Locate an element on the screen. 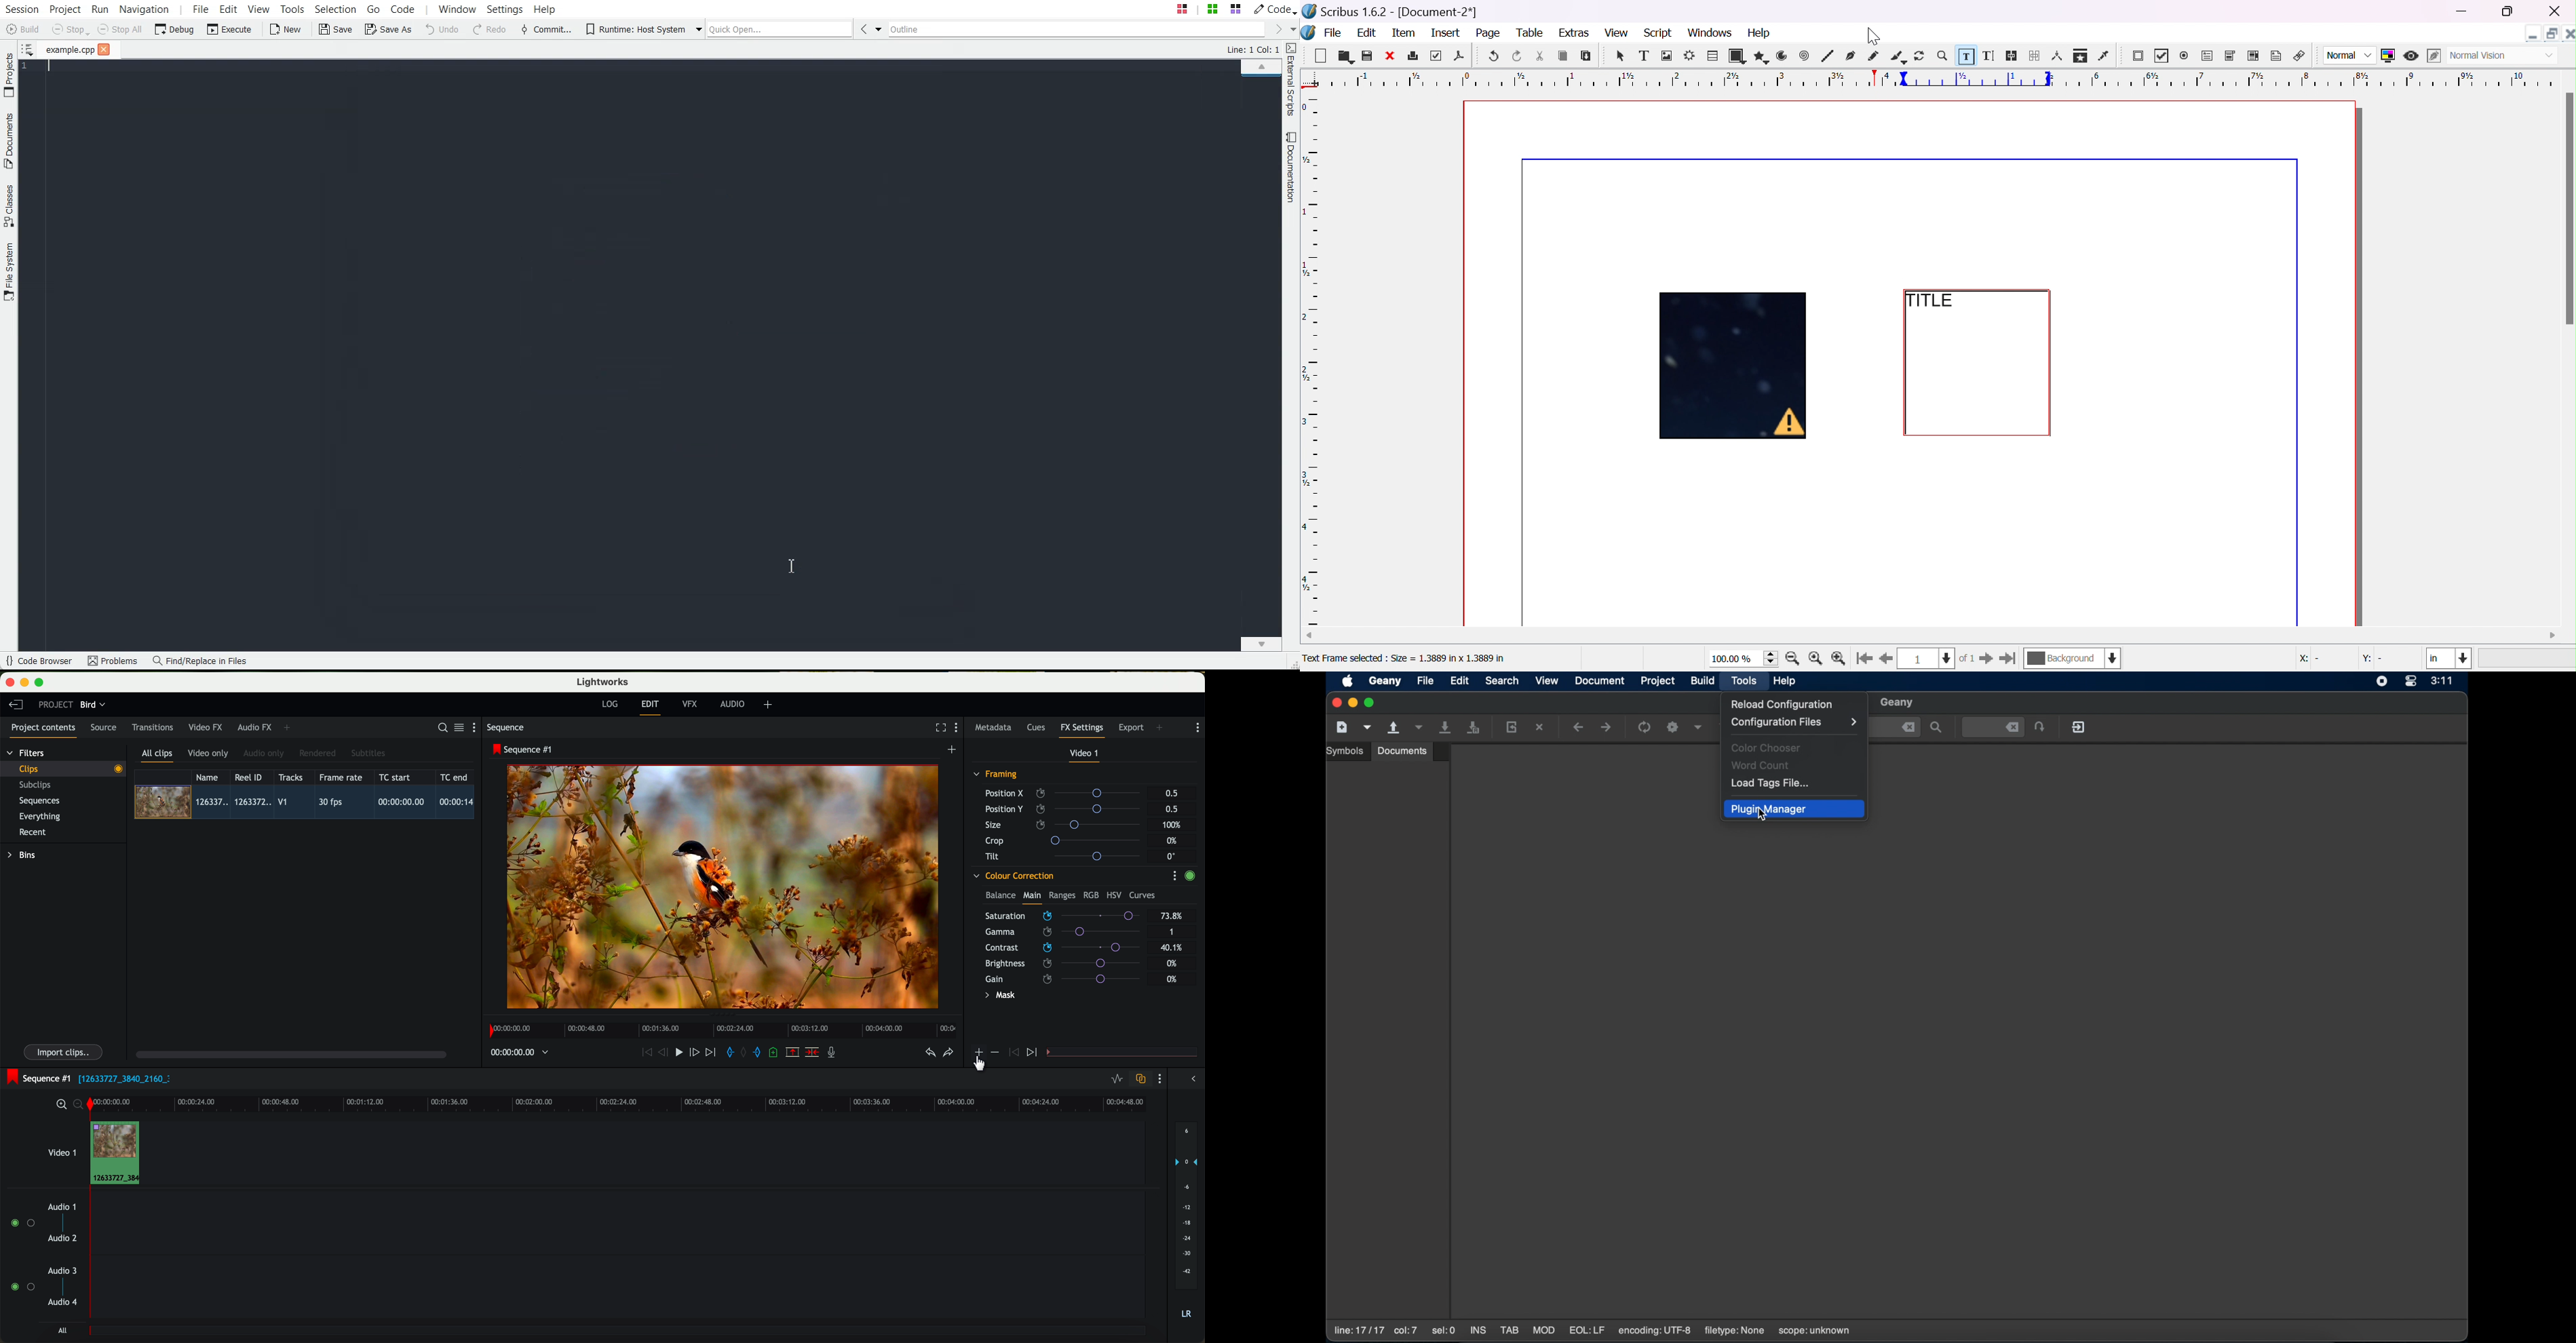 The image size is (2576, 1344). text frame is located at coordinates (1644, 56).